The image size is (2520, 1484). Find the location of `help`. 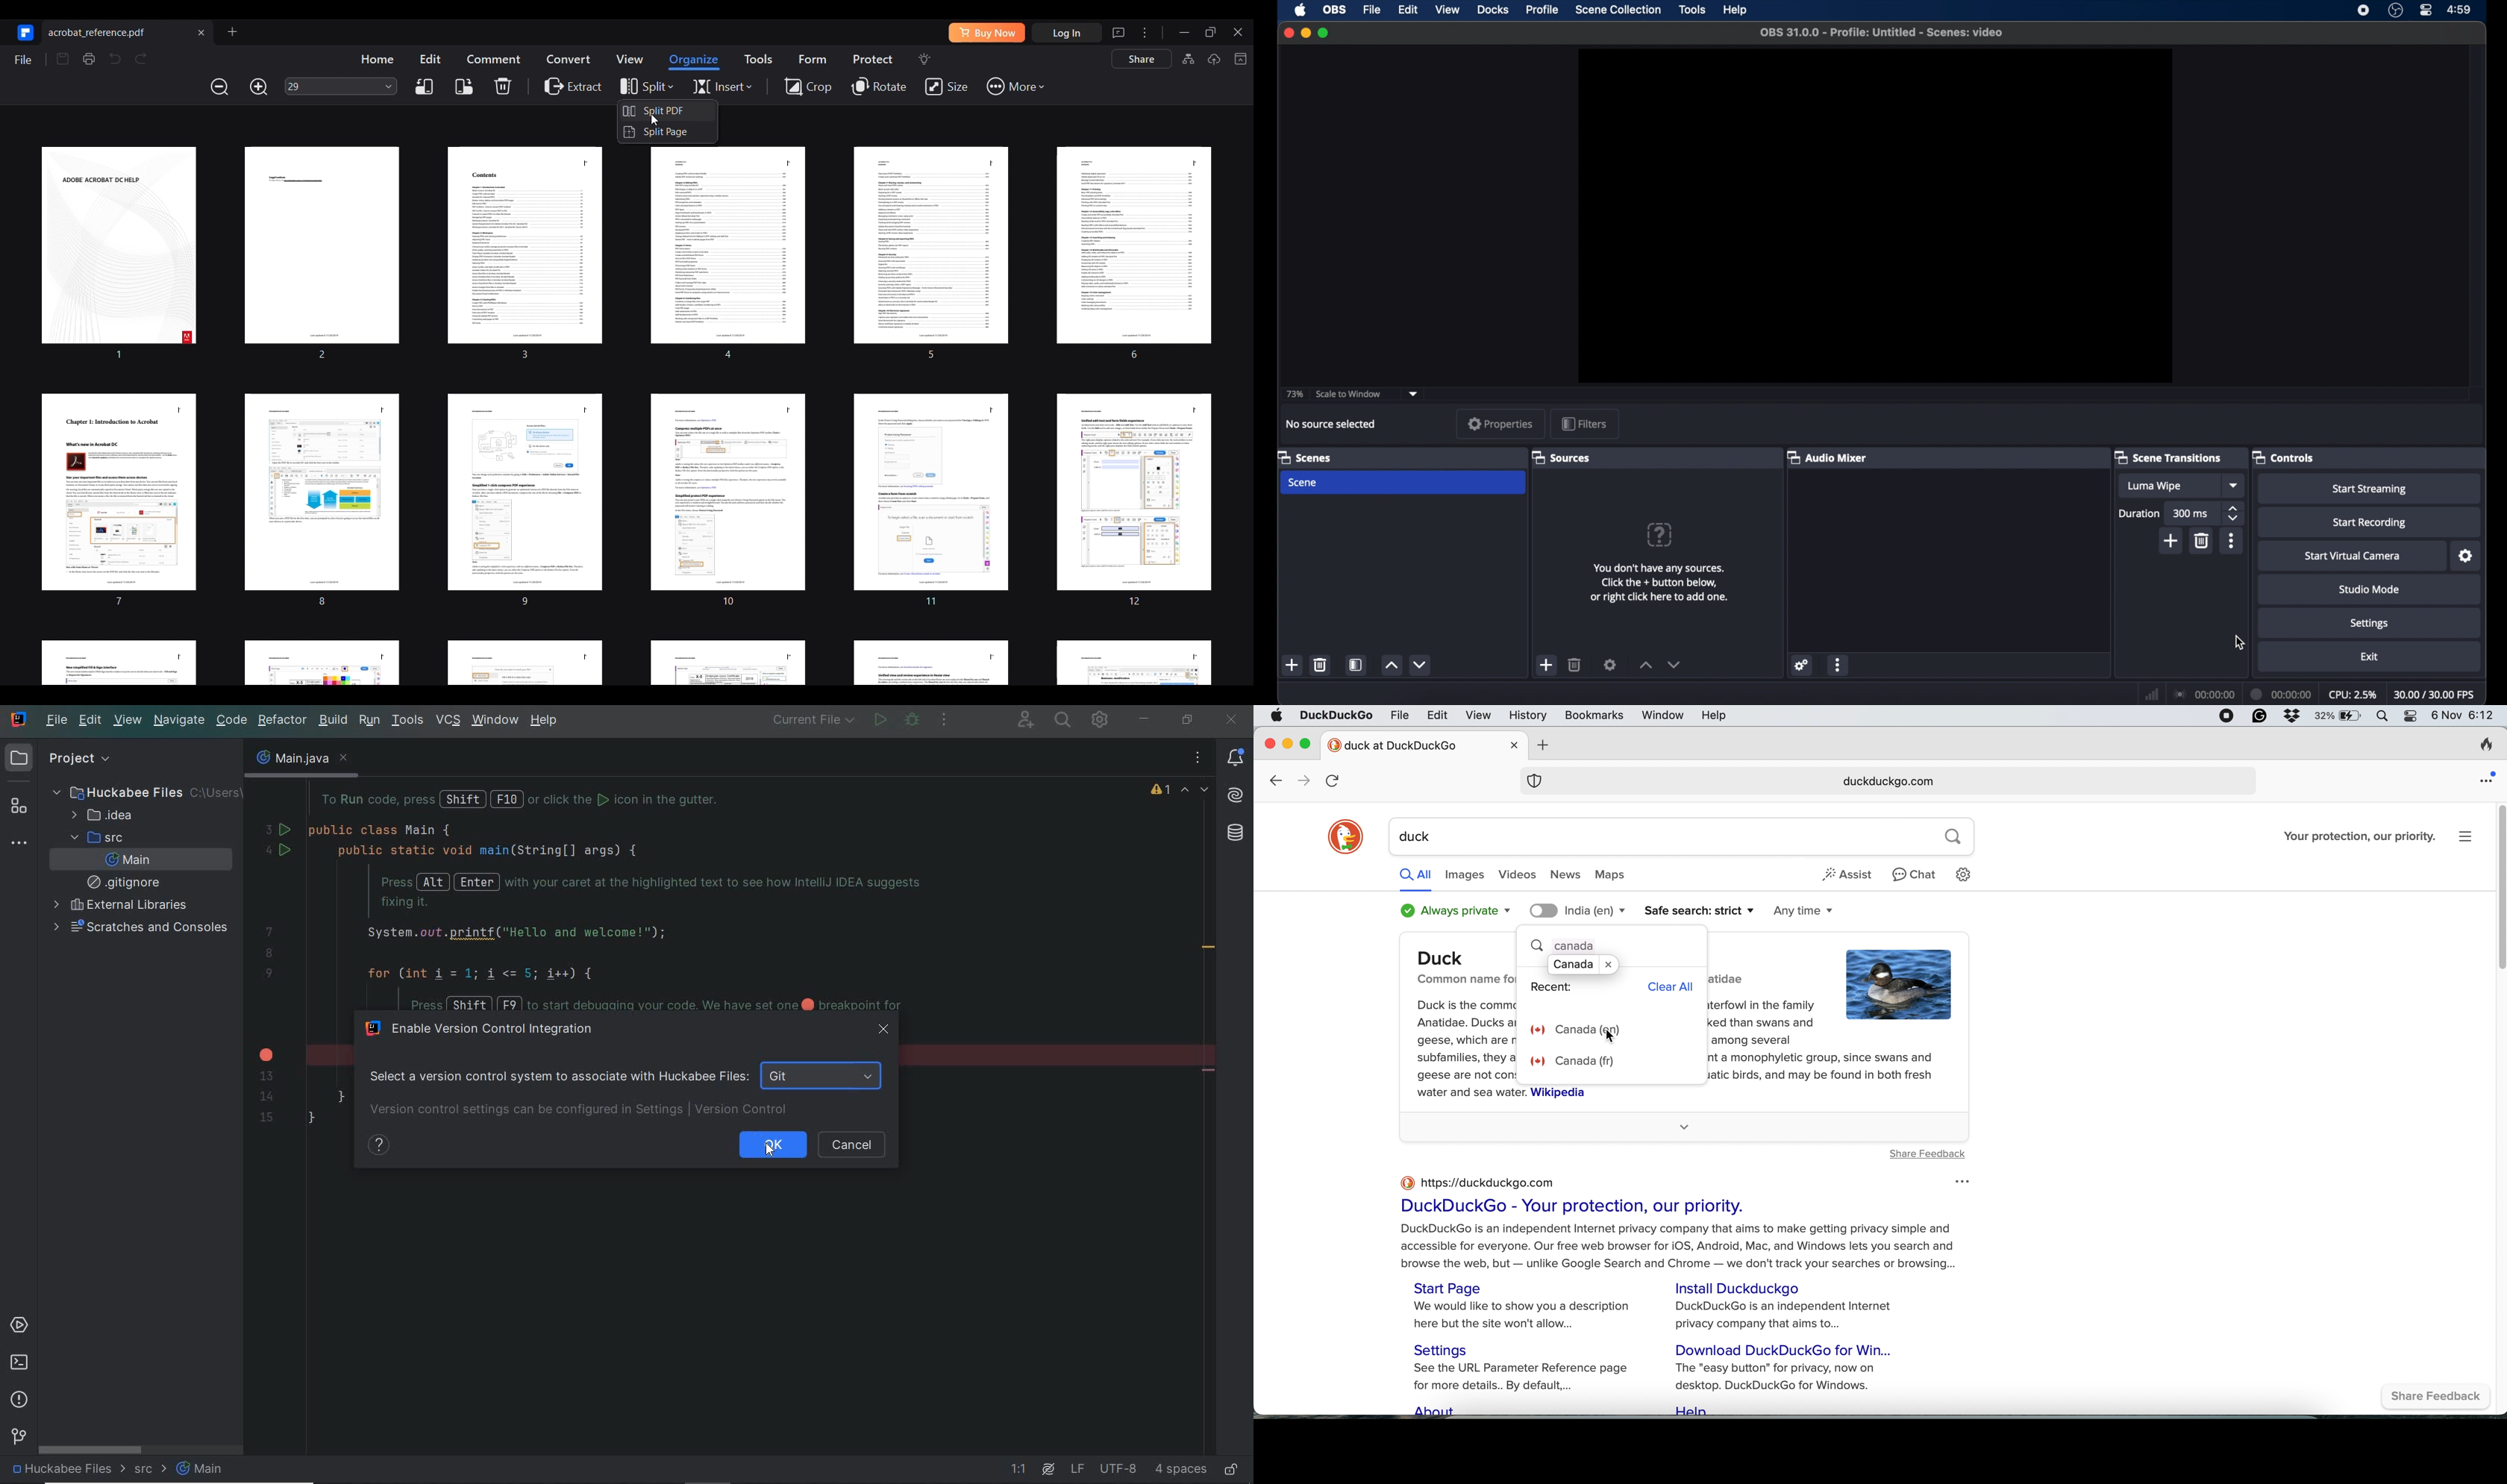

help is located at coordinates (1716, 715).